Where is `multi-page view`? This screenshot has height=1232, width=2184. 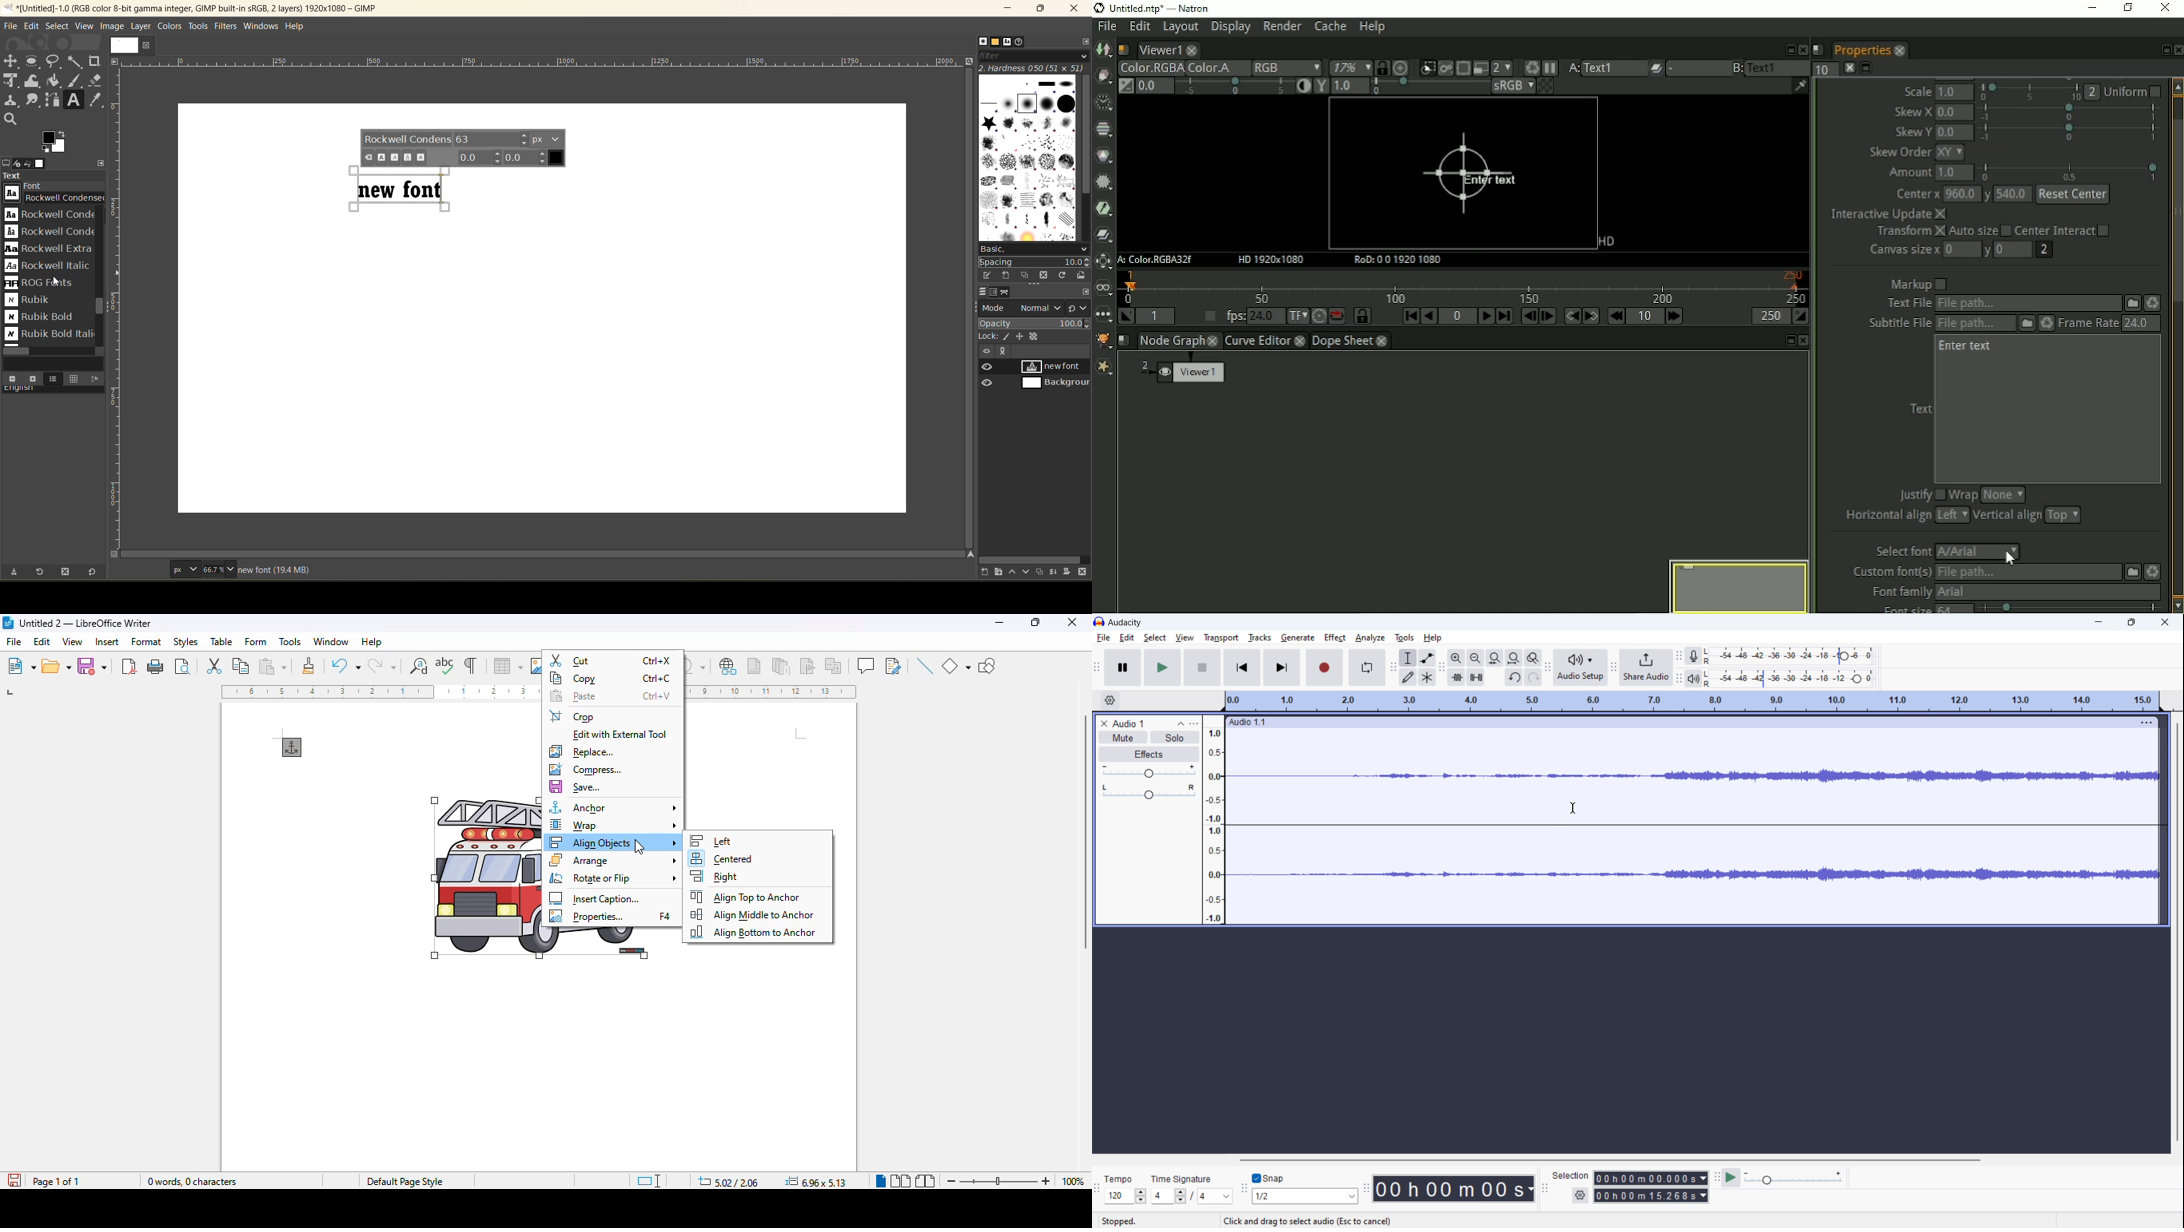 multi-page view is located at coordinates (901, 1182).